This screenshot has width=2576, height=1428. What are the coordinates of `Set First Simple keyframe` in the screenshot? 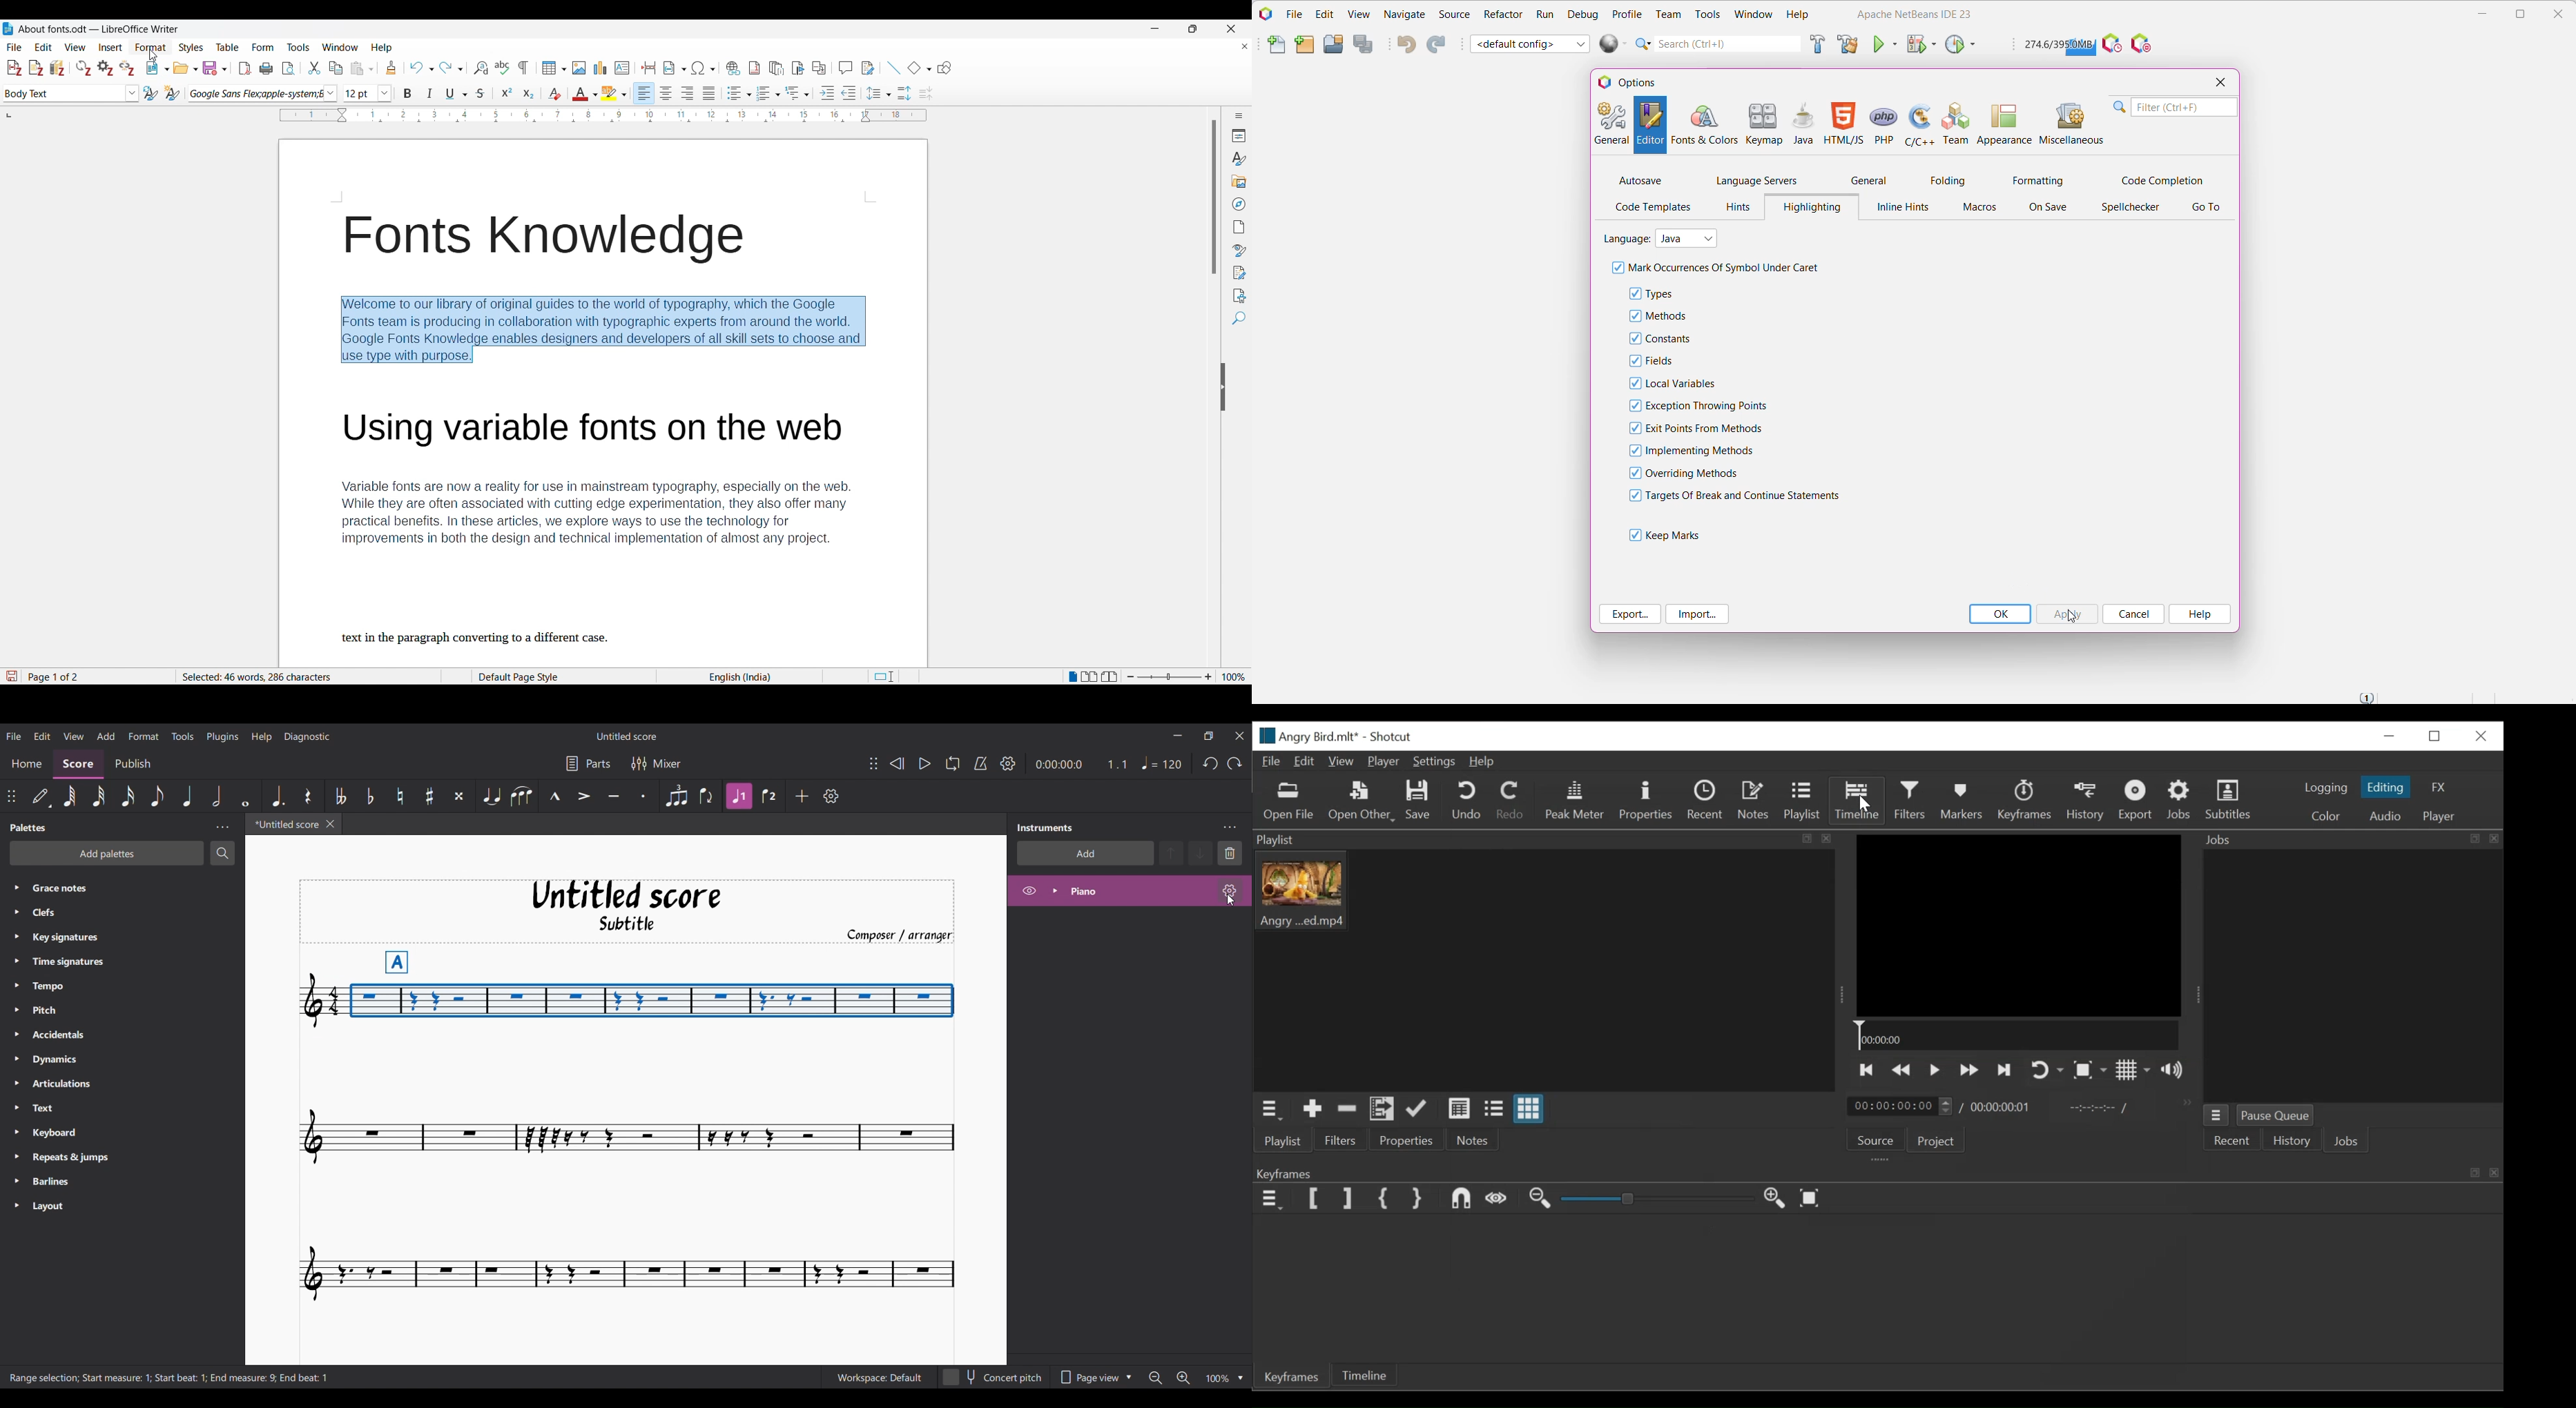 It's located at (1384, 1199).